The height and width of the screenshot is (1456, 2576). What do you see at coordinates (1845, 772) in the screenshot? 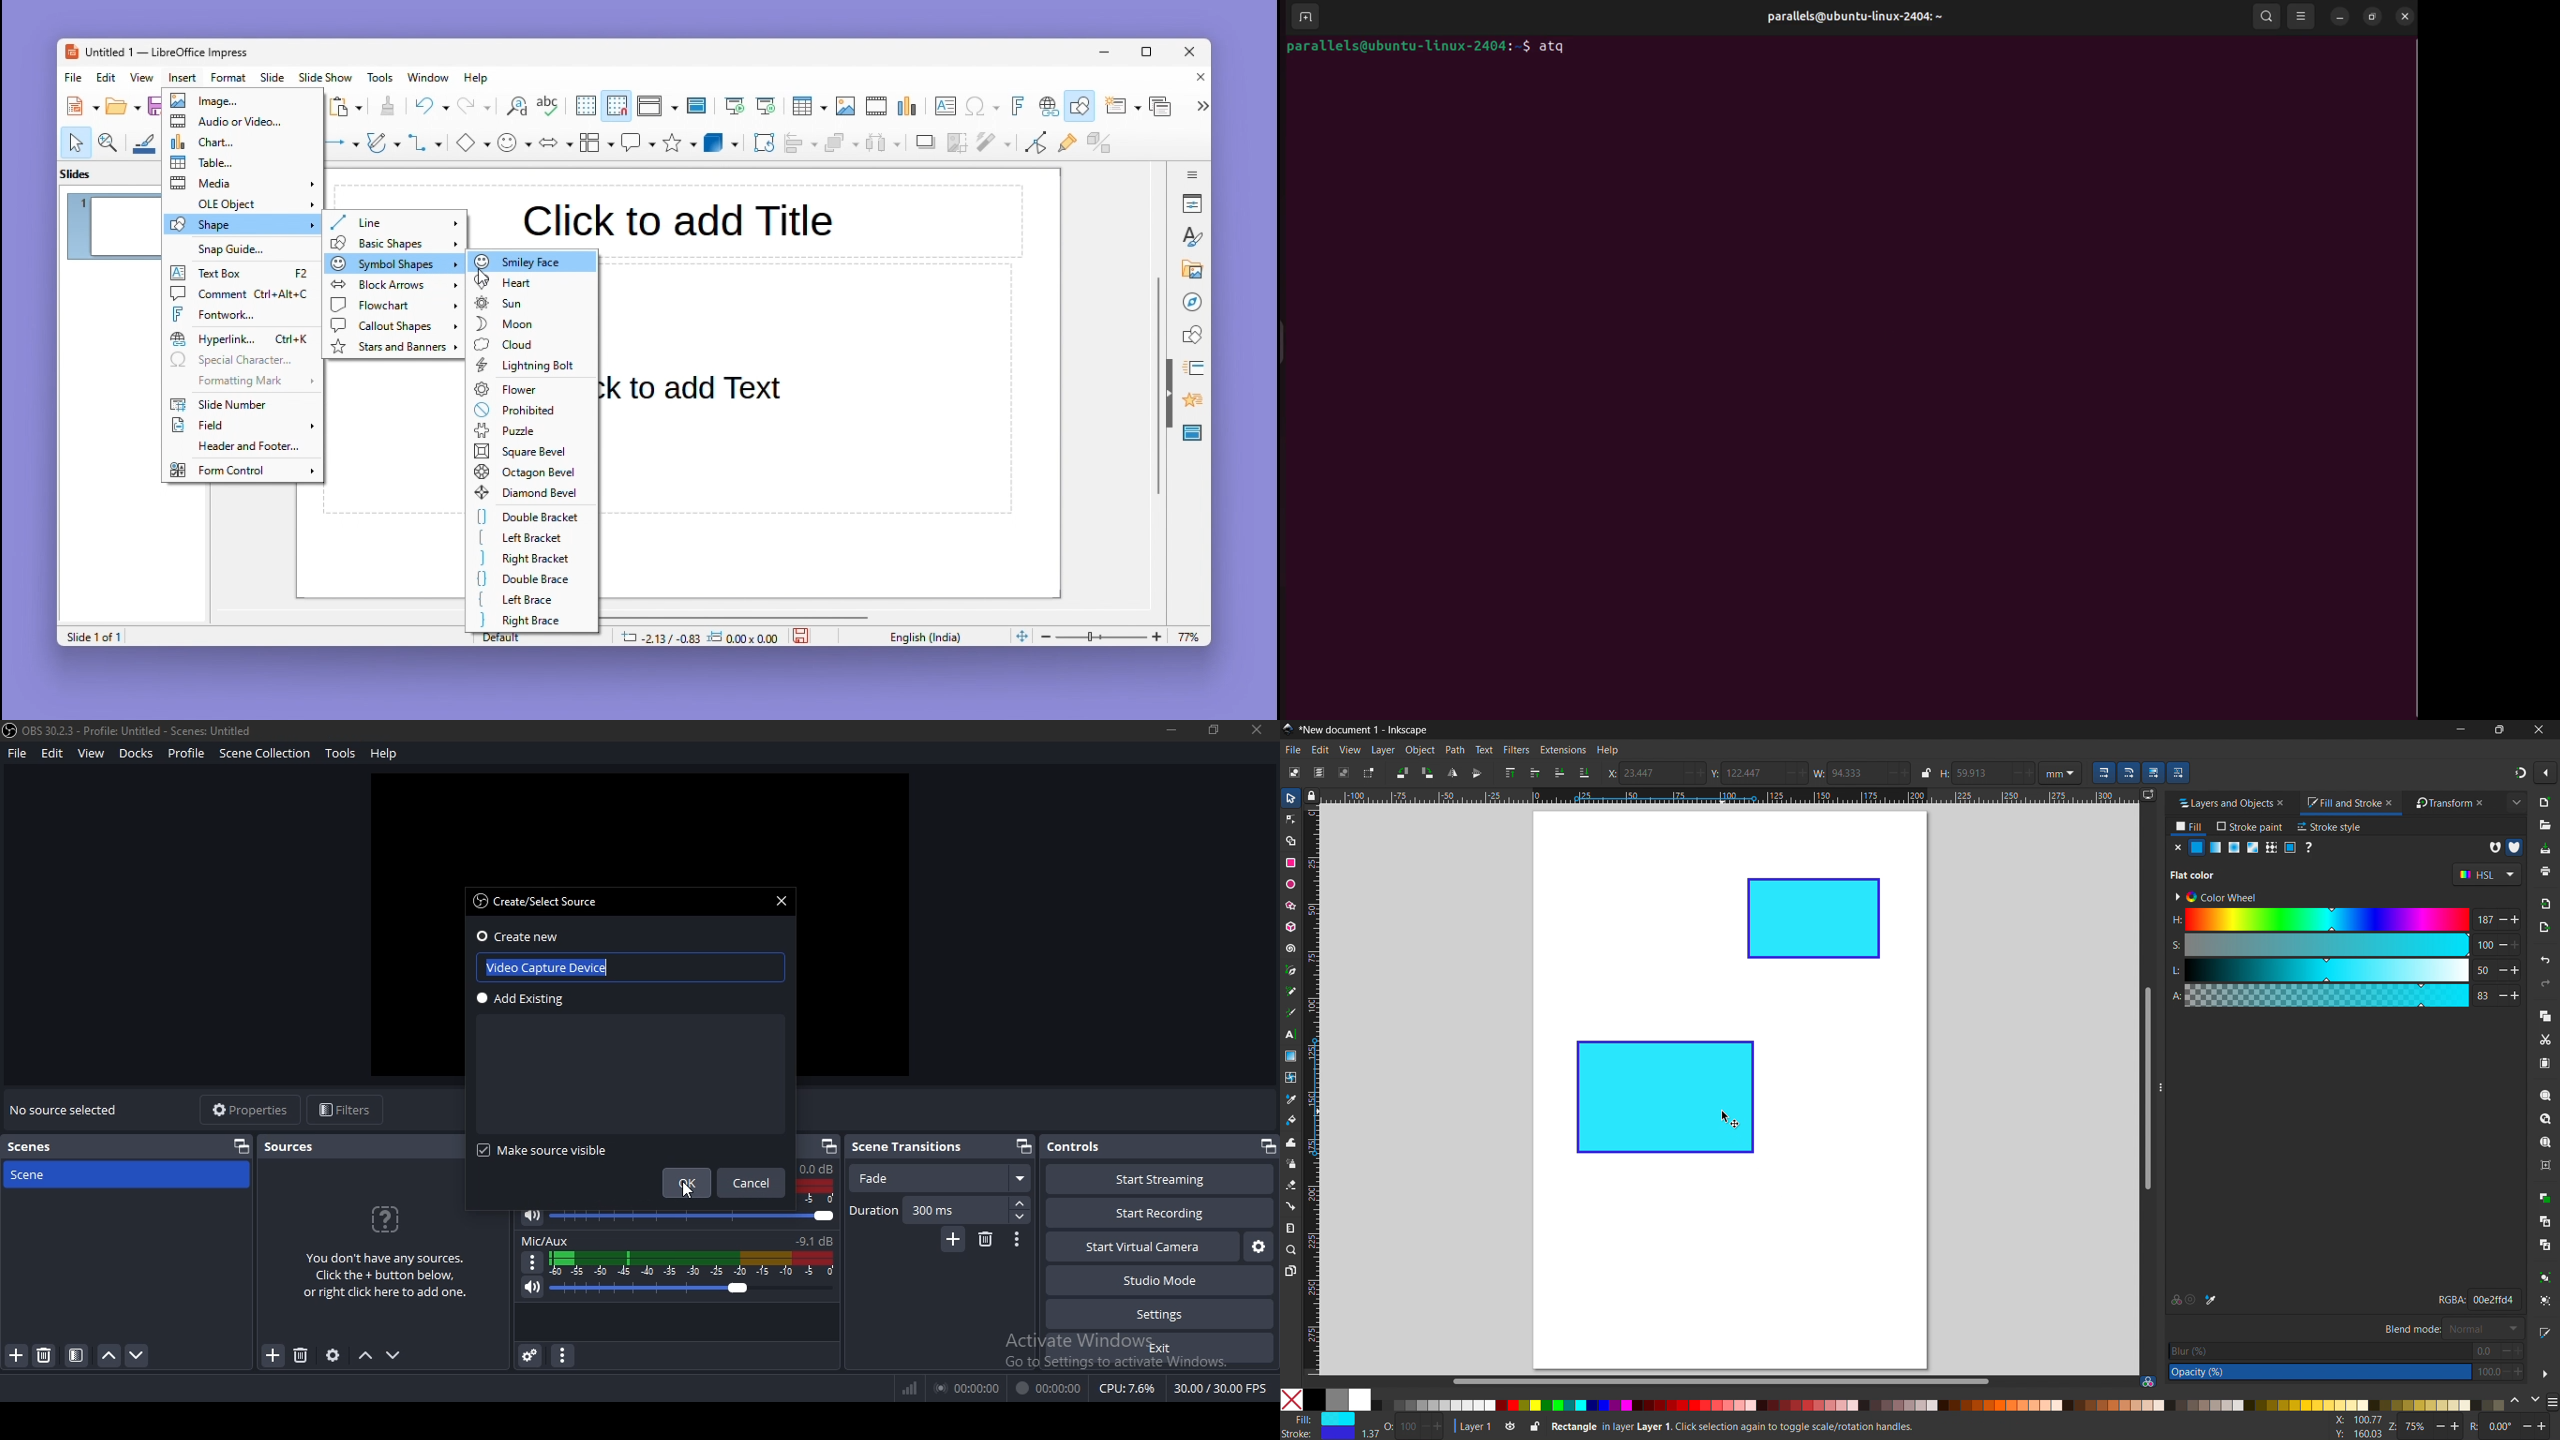
I see `W: 94.333` at bounding box center [1845, 772].